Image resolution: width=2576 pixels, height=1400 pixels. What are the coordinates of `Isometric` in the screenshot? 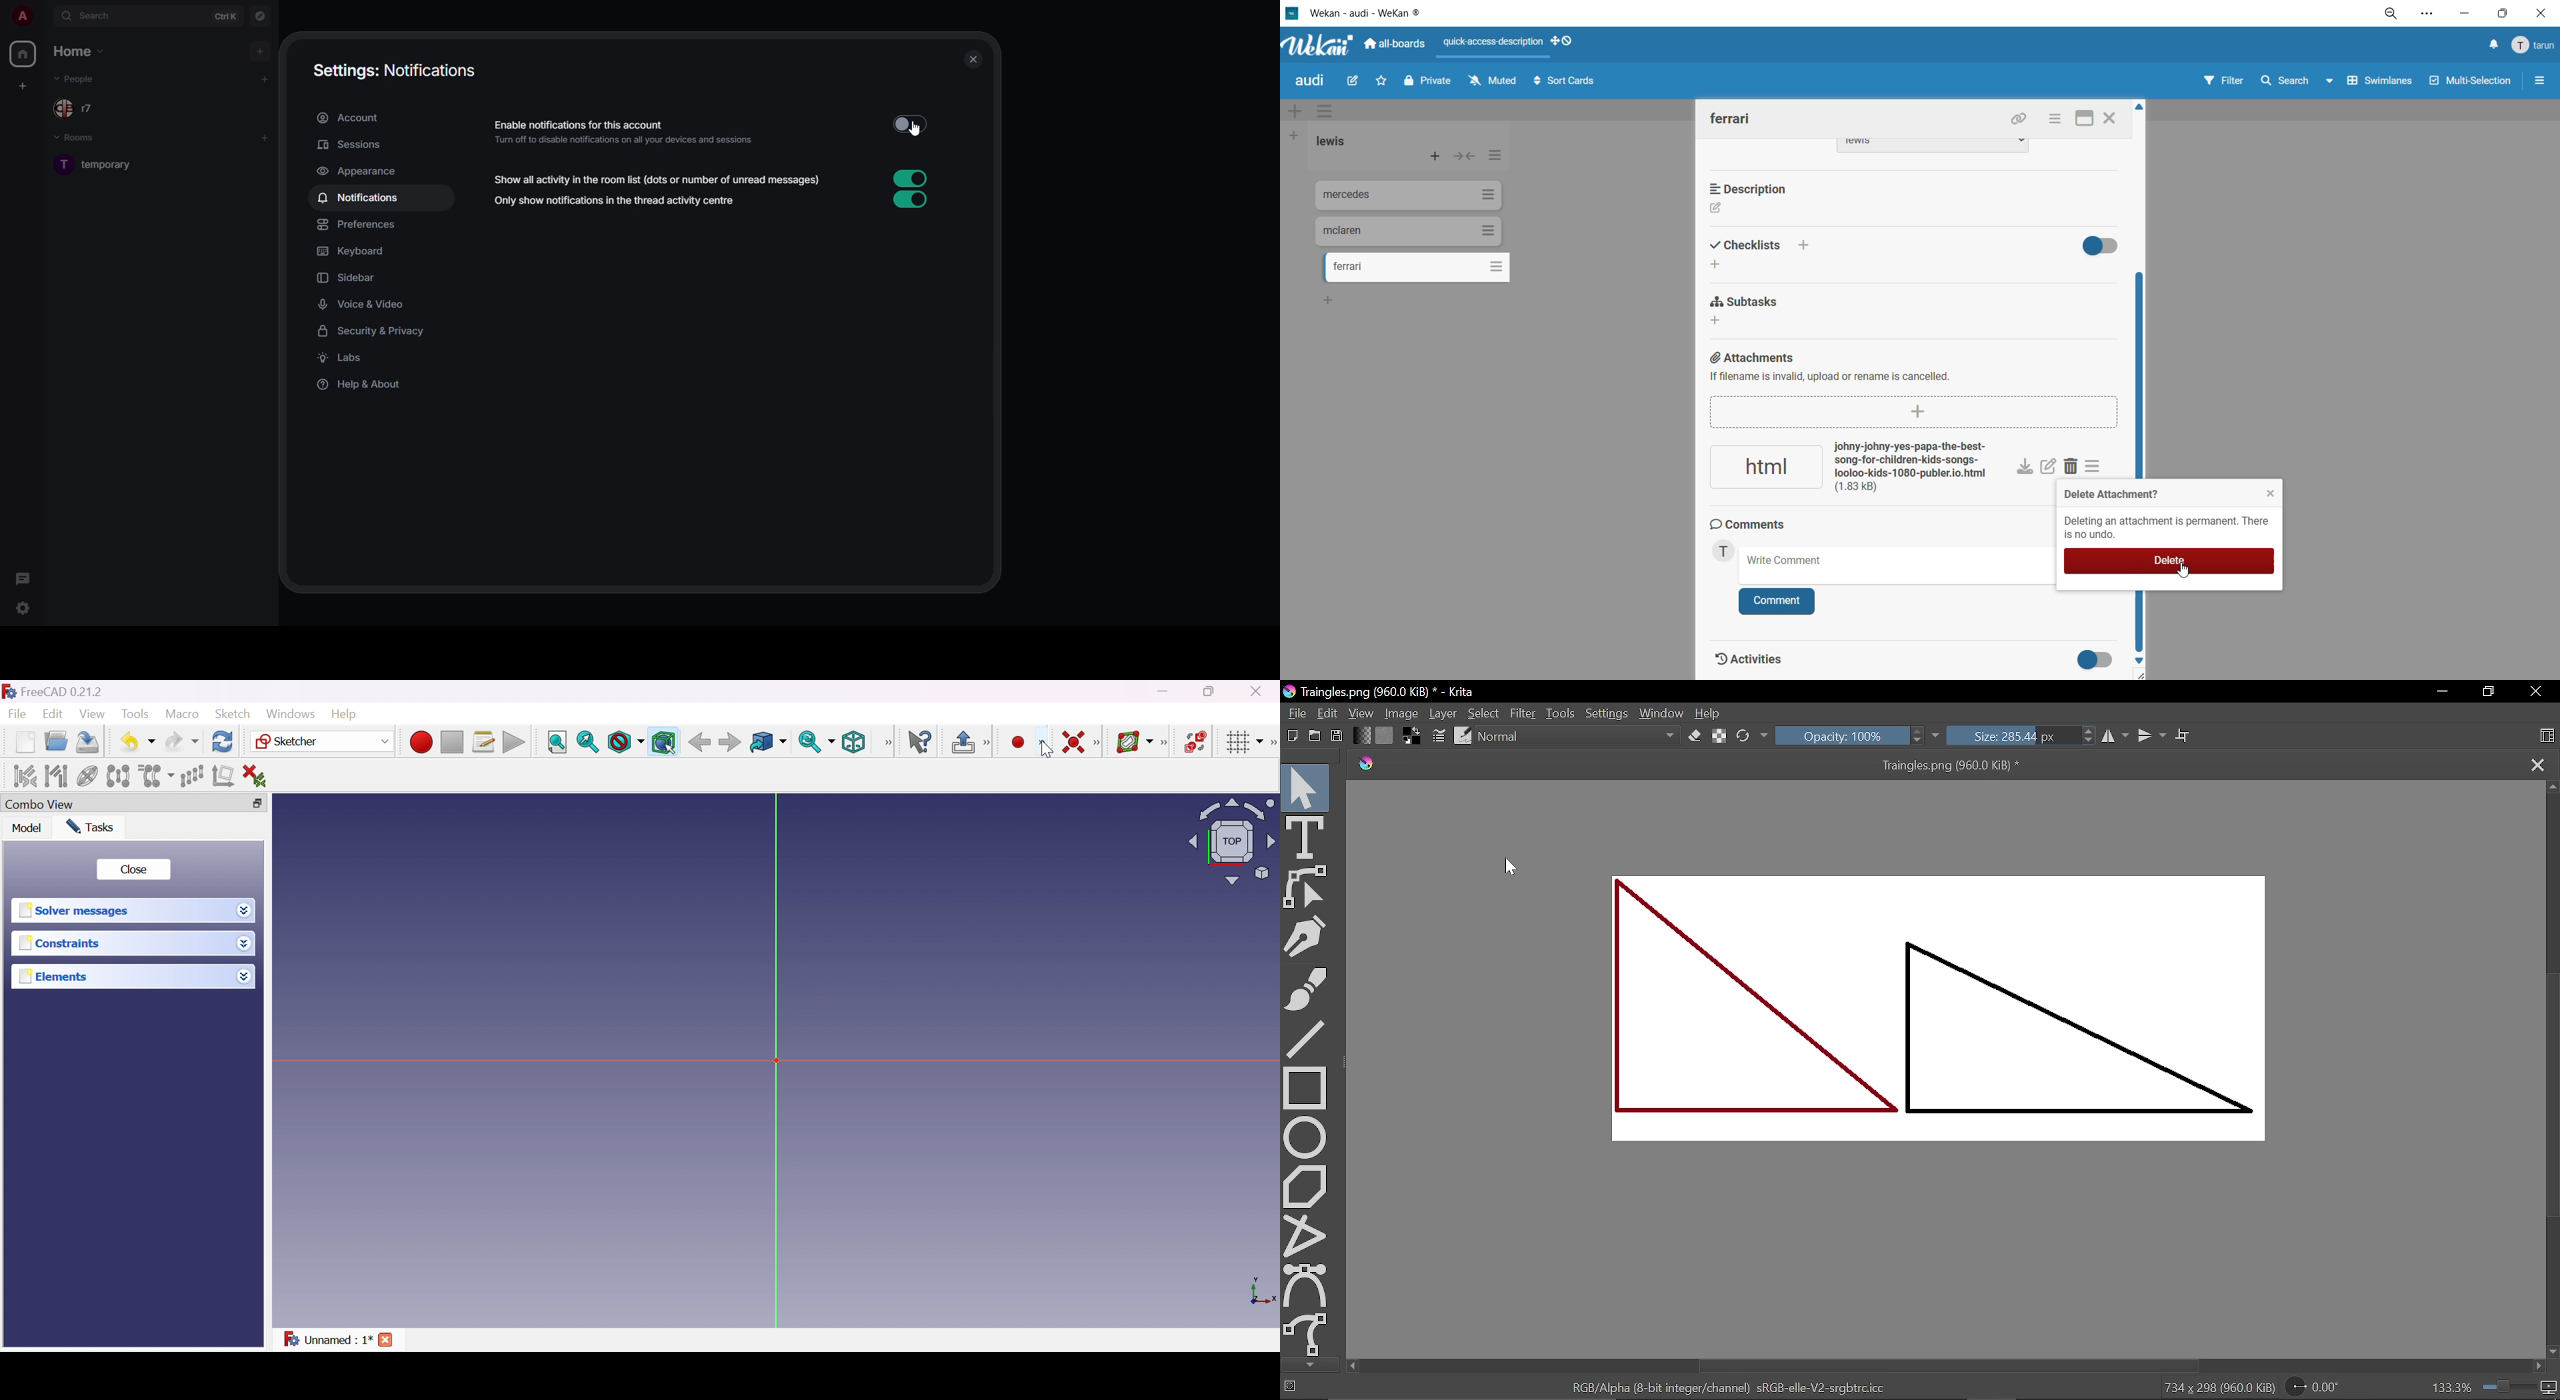 It's located at (853, 743).